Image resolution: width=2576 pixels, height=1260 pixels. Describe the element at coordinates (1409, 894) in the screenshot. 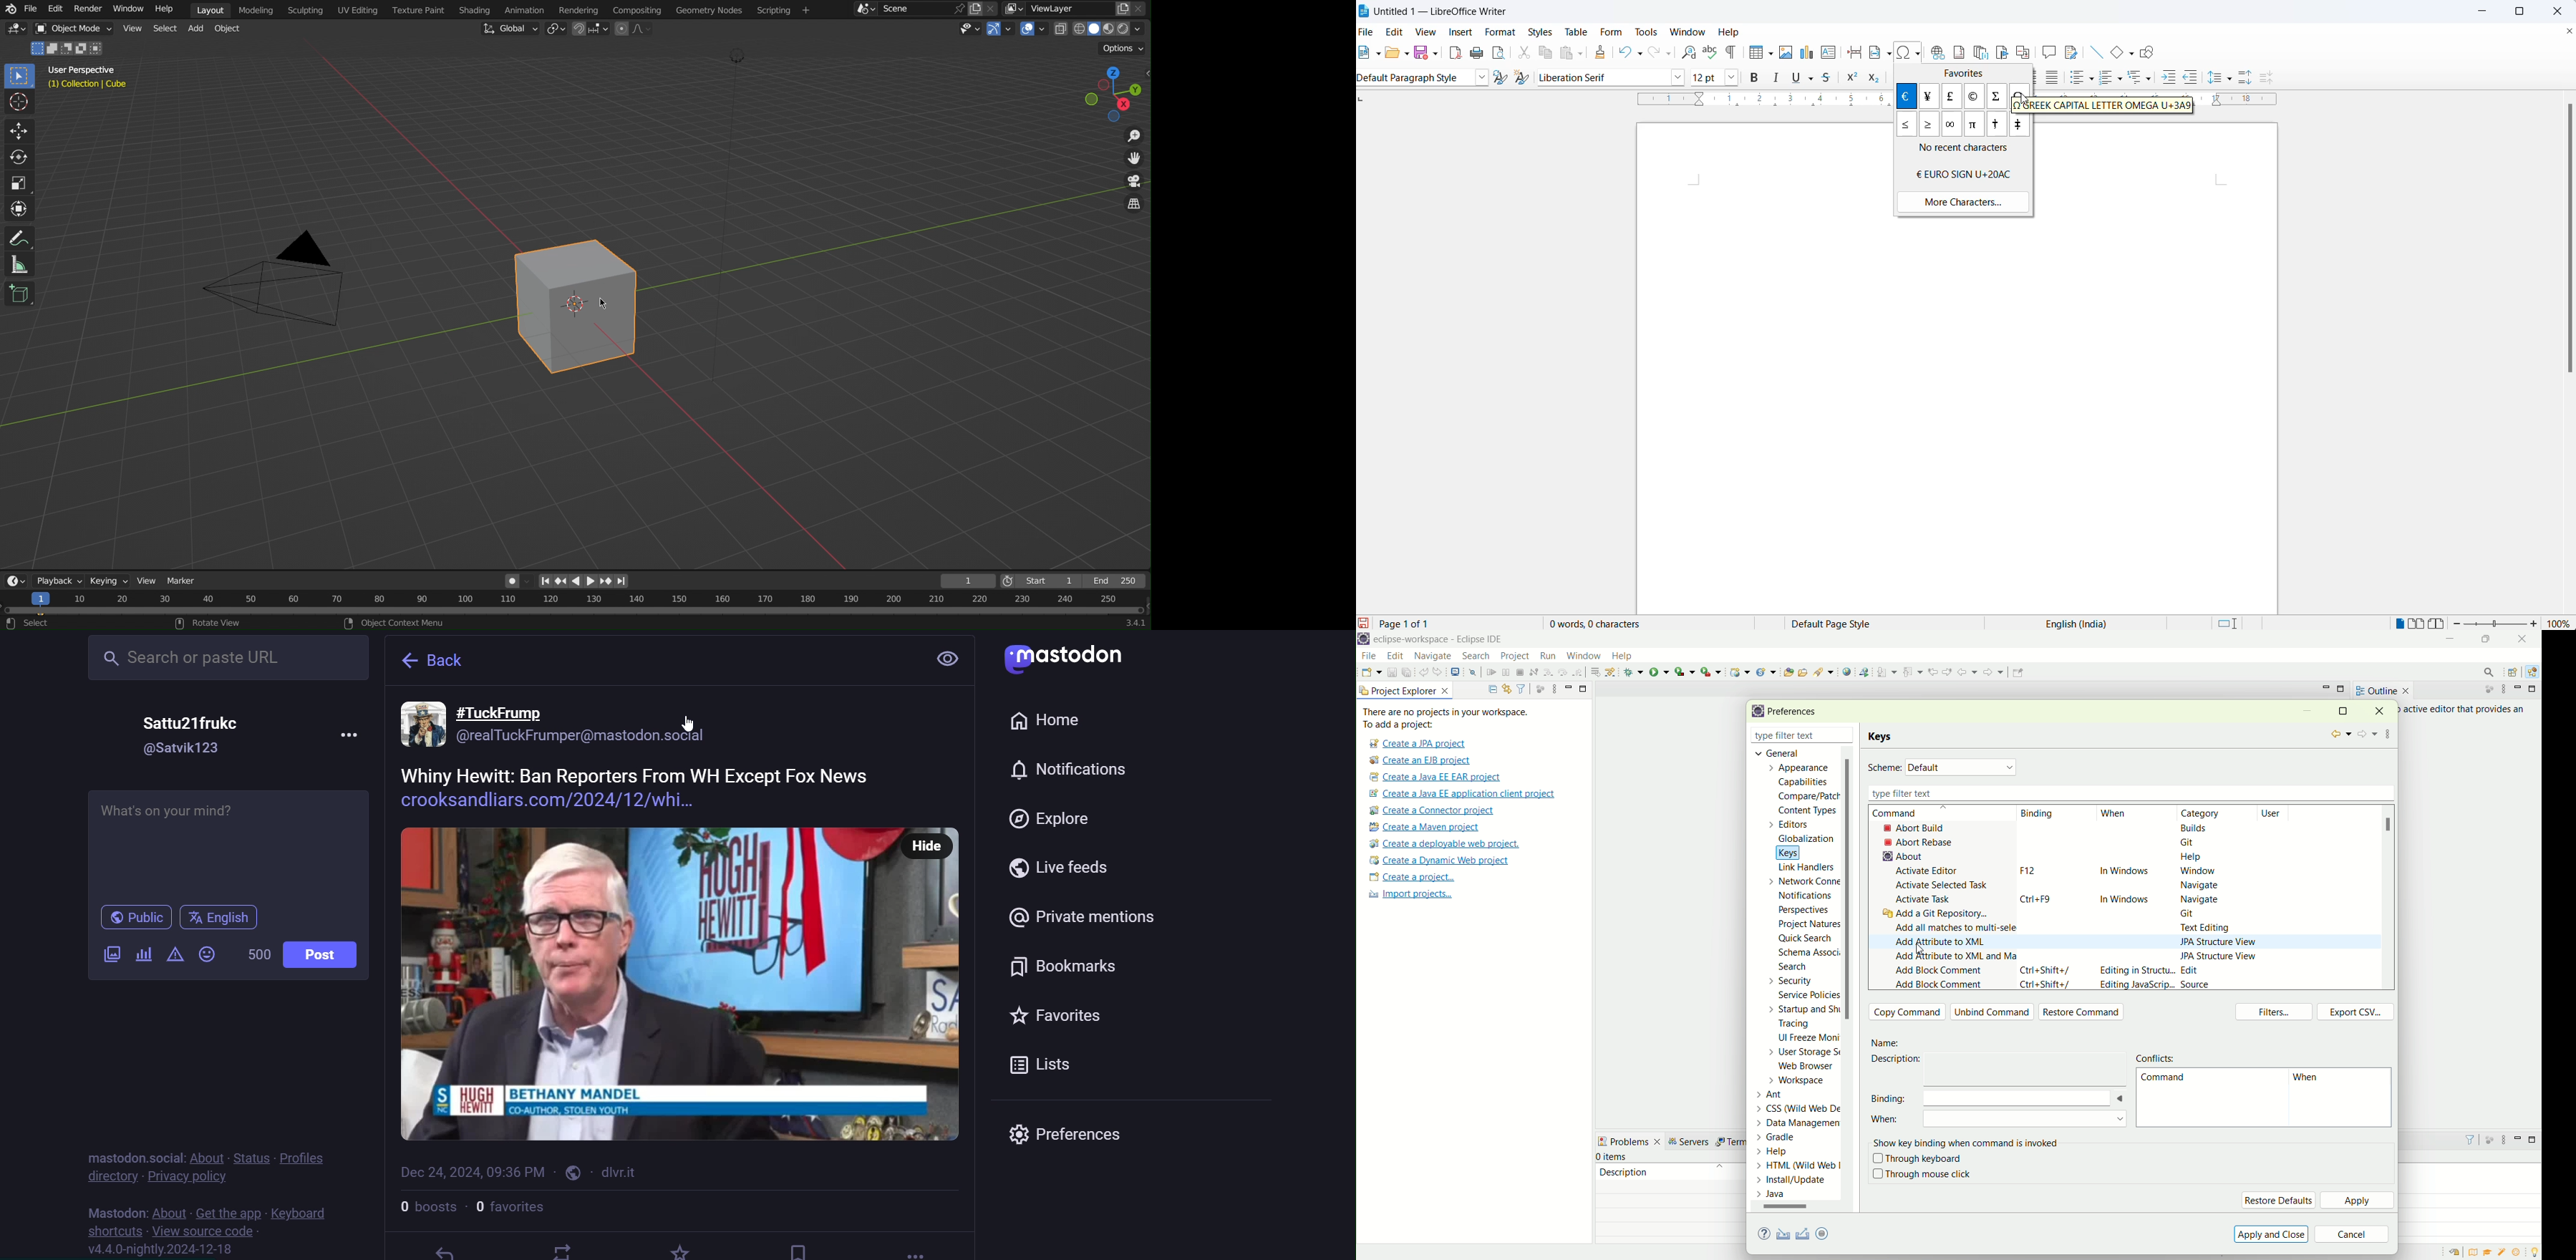

I see `import projects` at that location.